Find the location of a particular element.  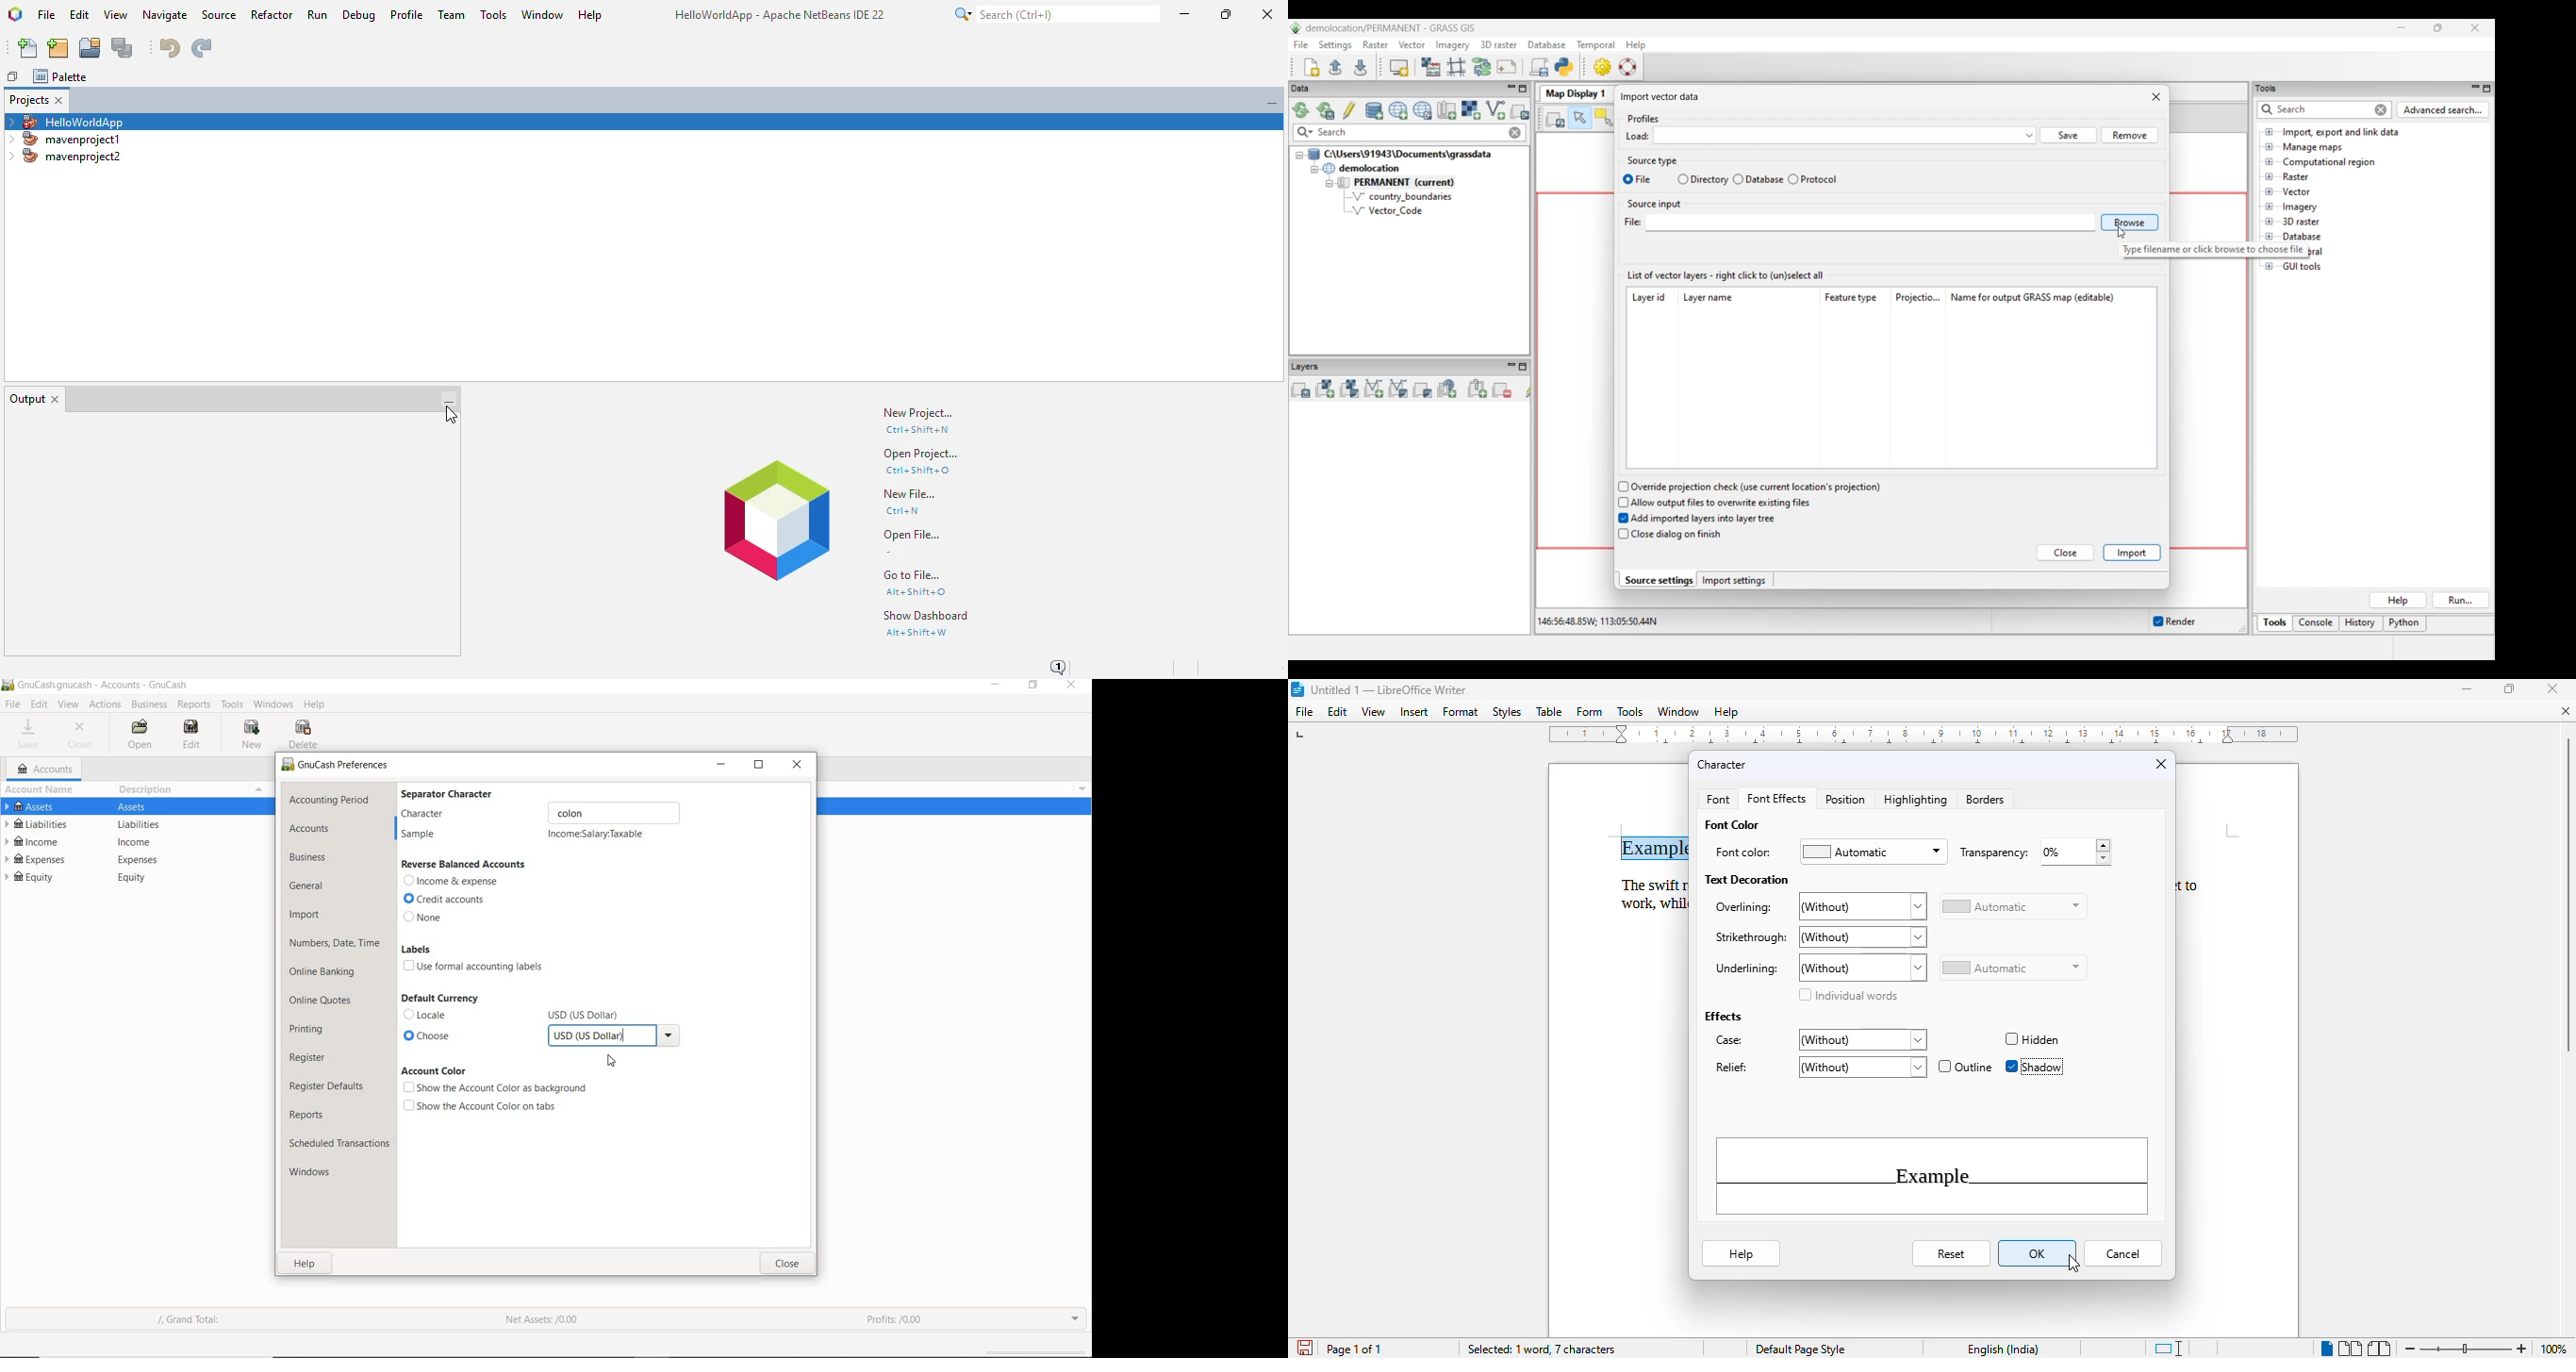

NEW is located at coordinates (252, 735).